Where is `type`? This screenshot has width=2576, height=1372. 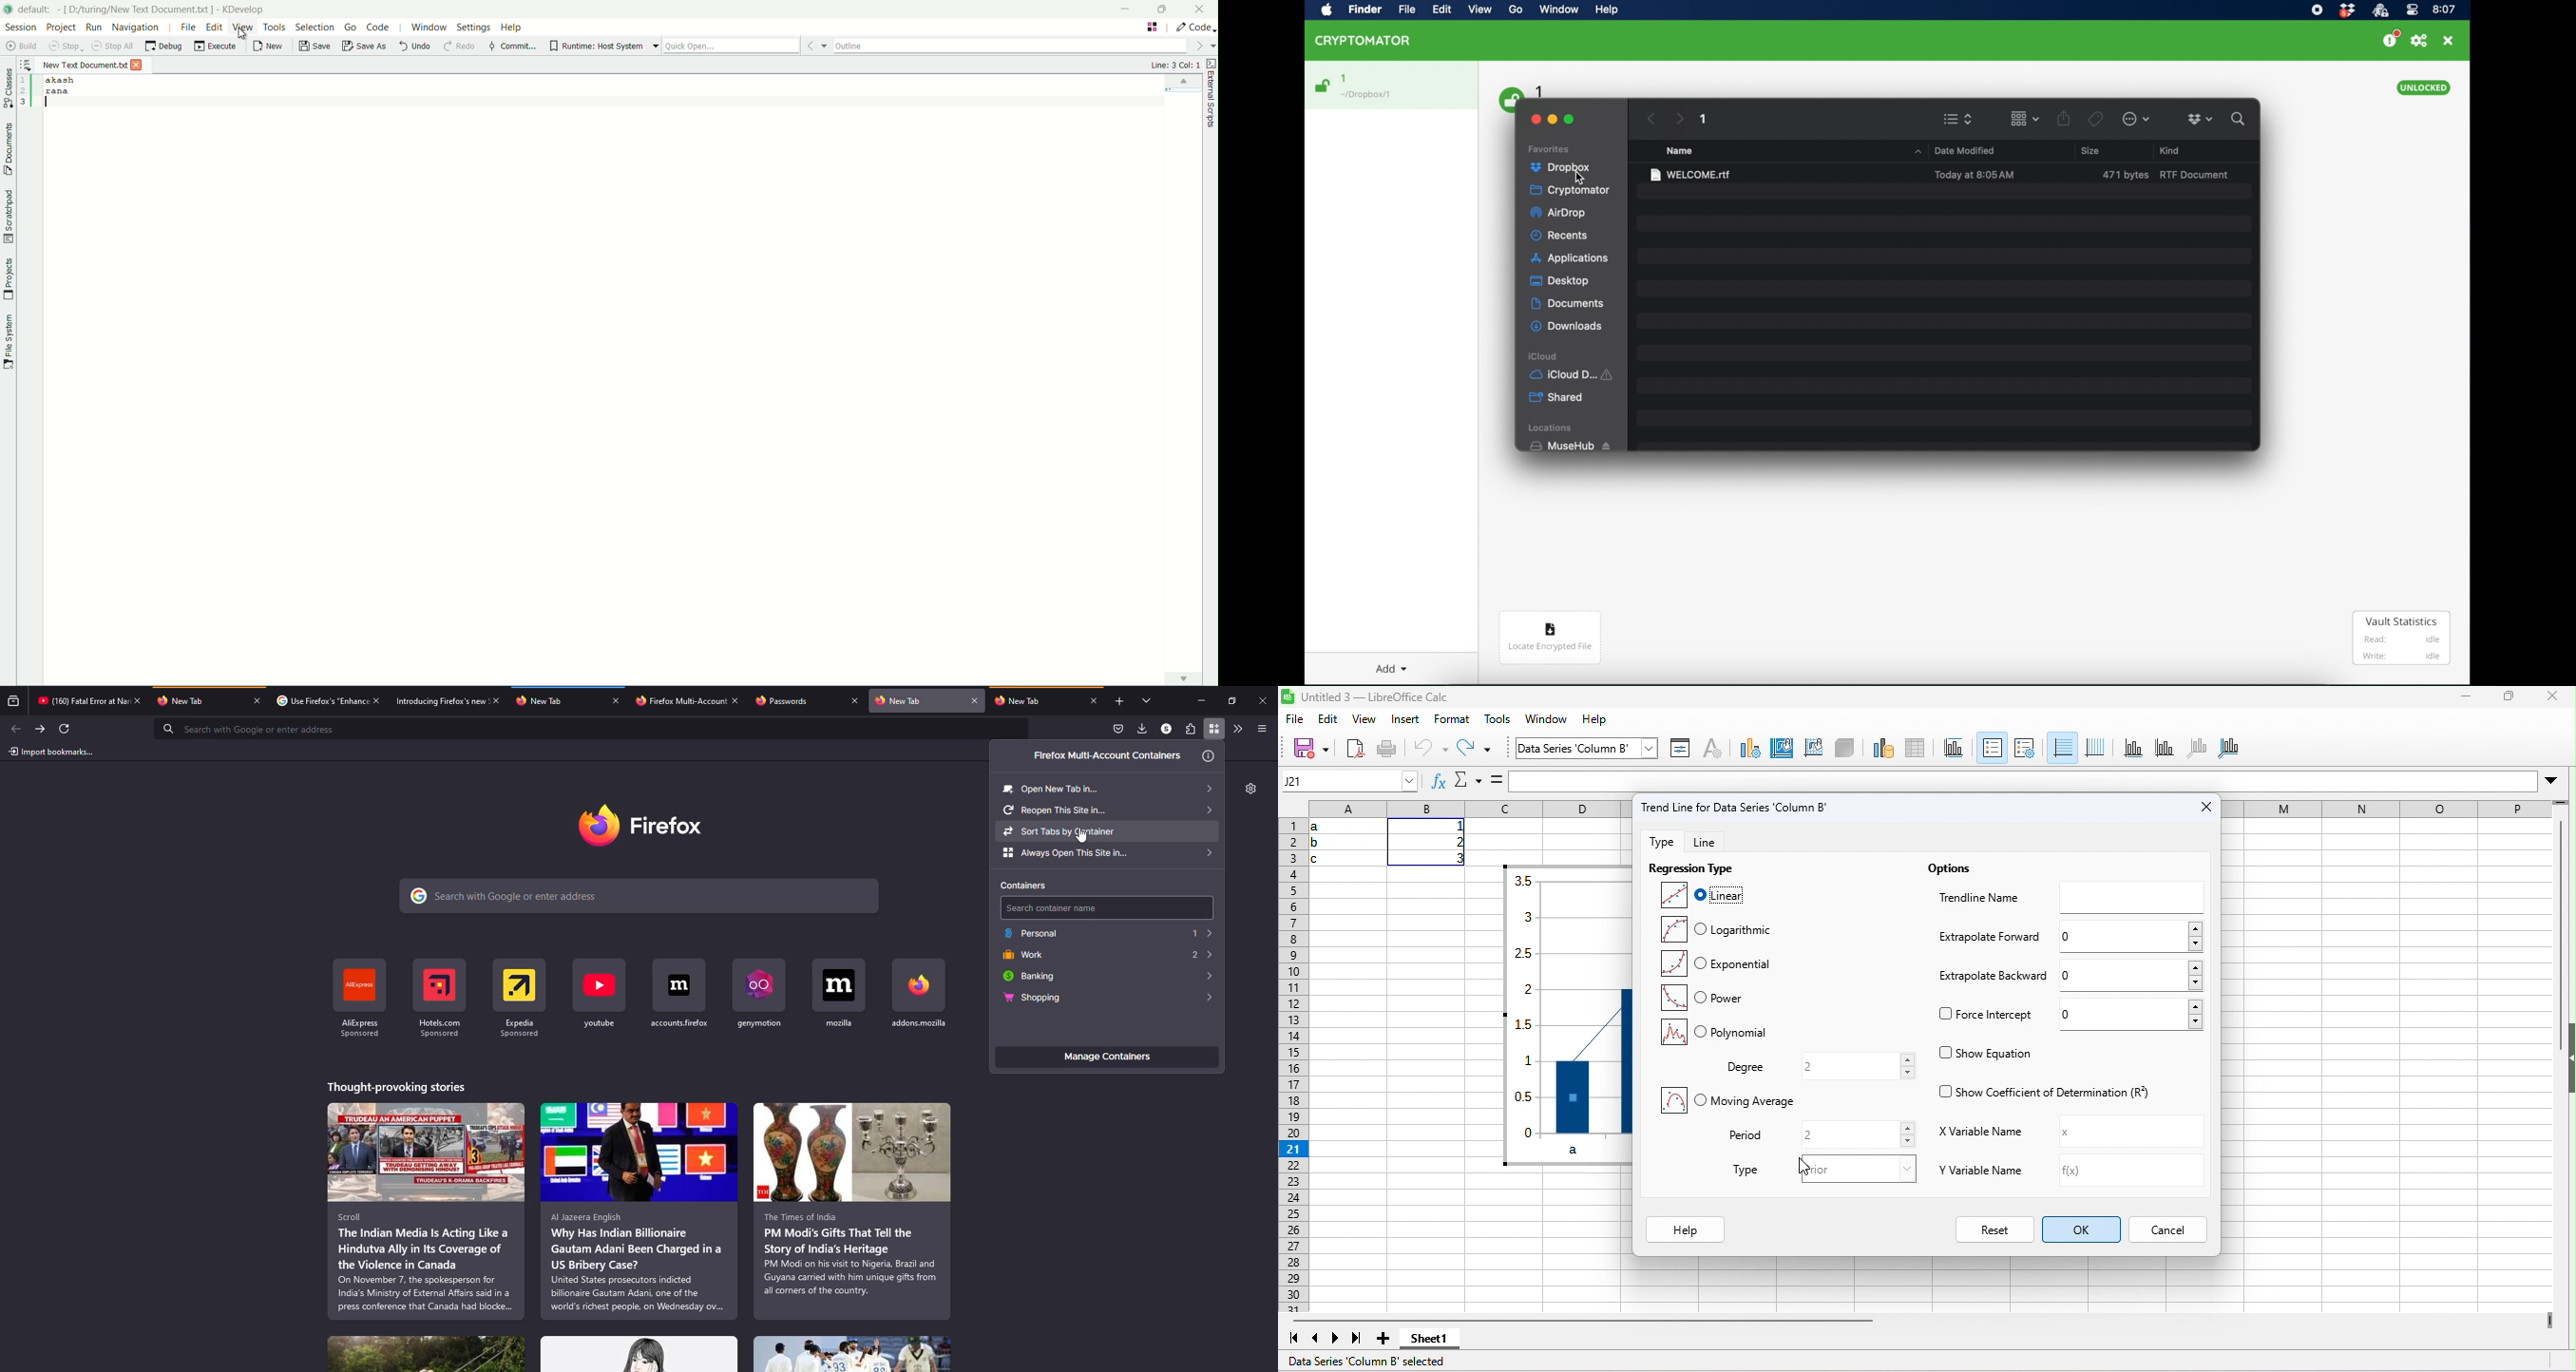 type is located at coordinates (1750, 752).